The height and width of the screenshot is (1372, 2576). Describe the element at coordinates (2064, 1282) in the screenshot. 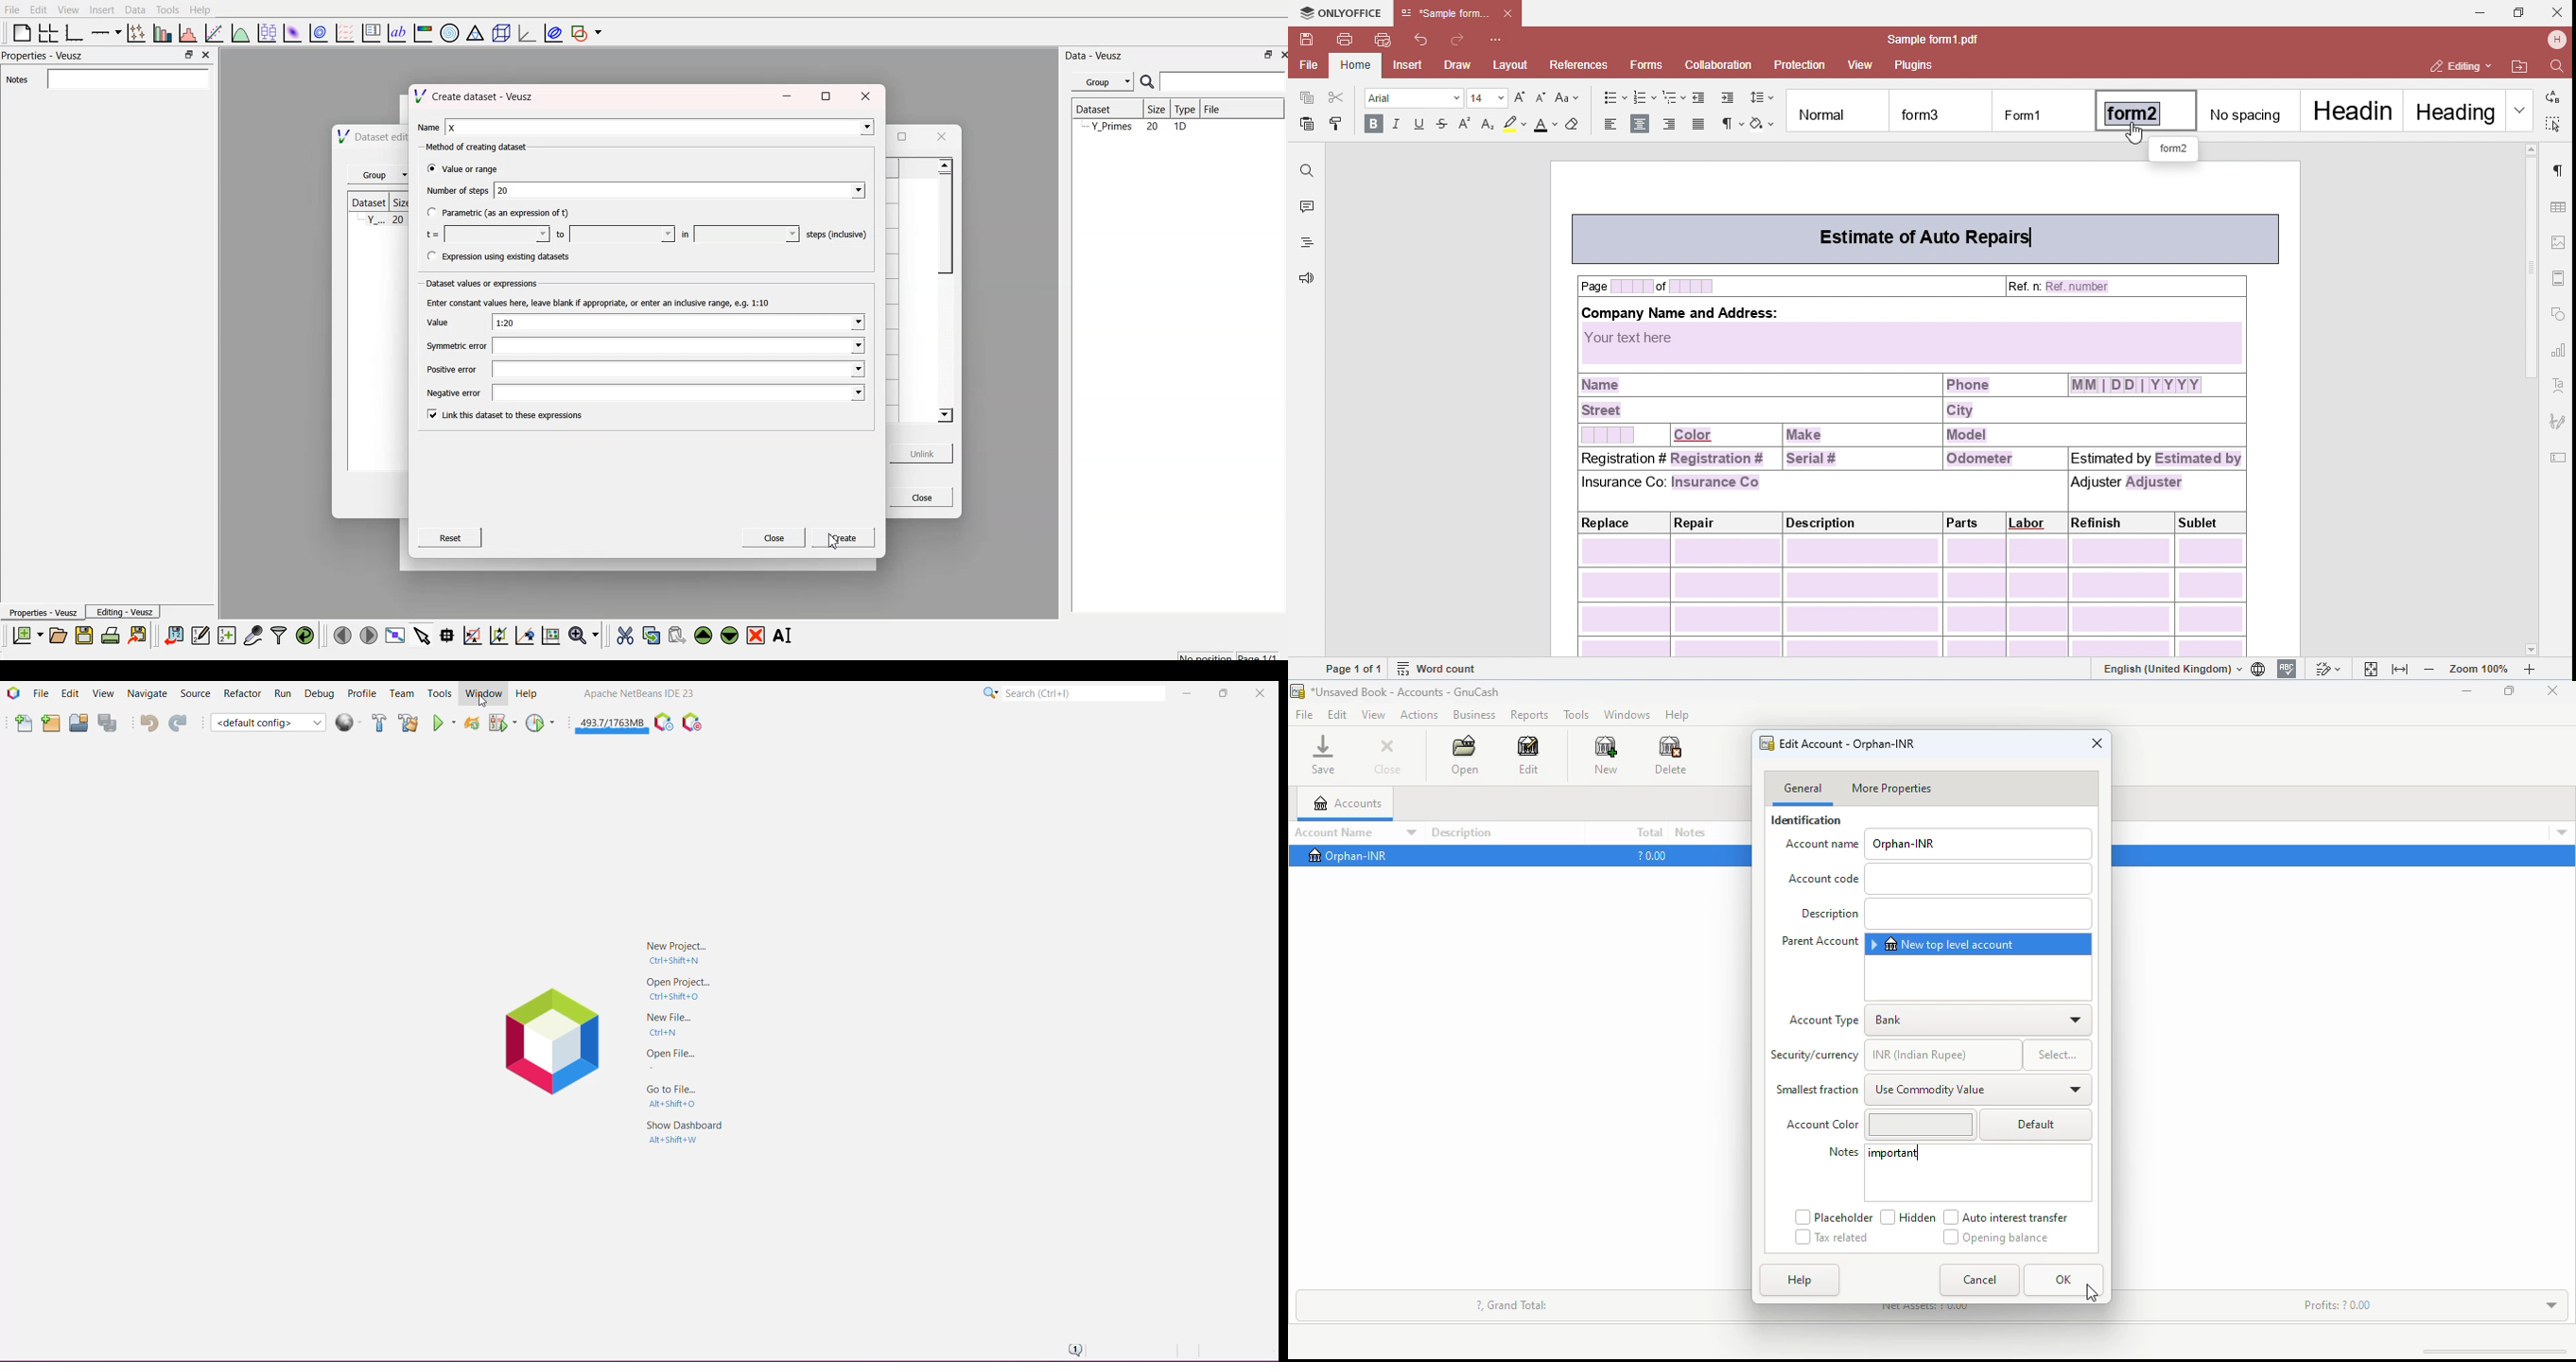

I see `OK` at that location.